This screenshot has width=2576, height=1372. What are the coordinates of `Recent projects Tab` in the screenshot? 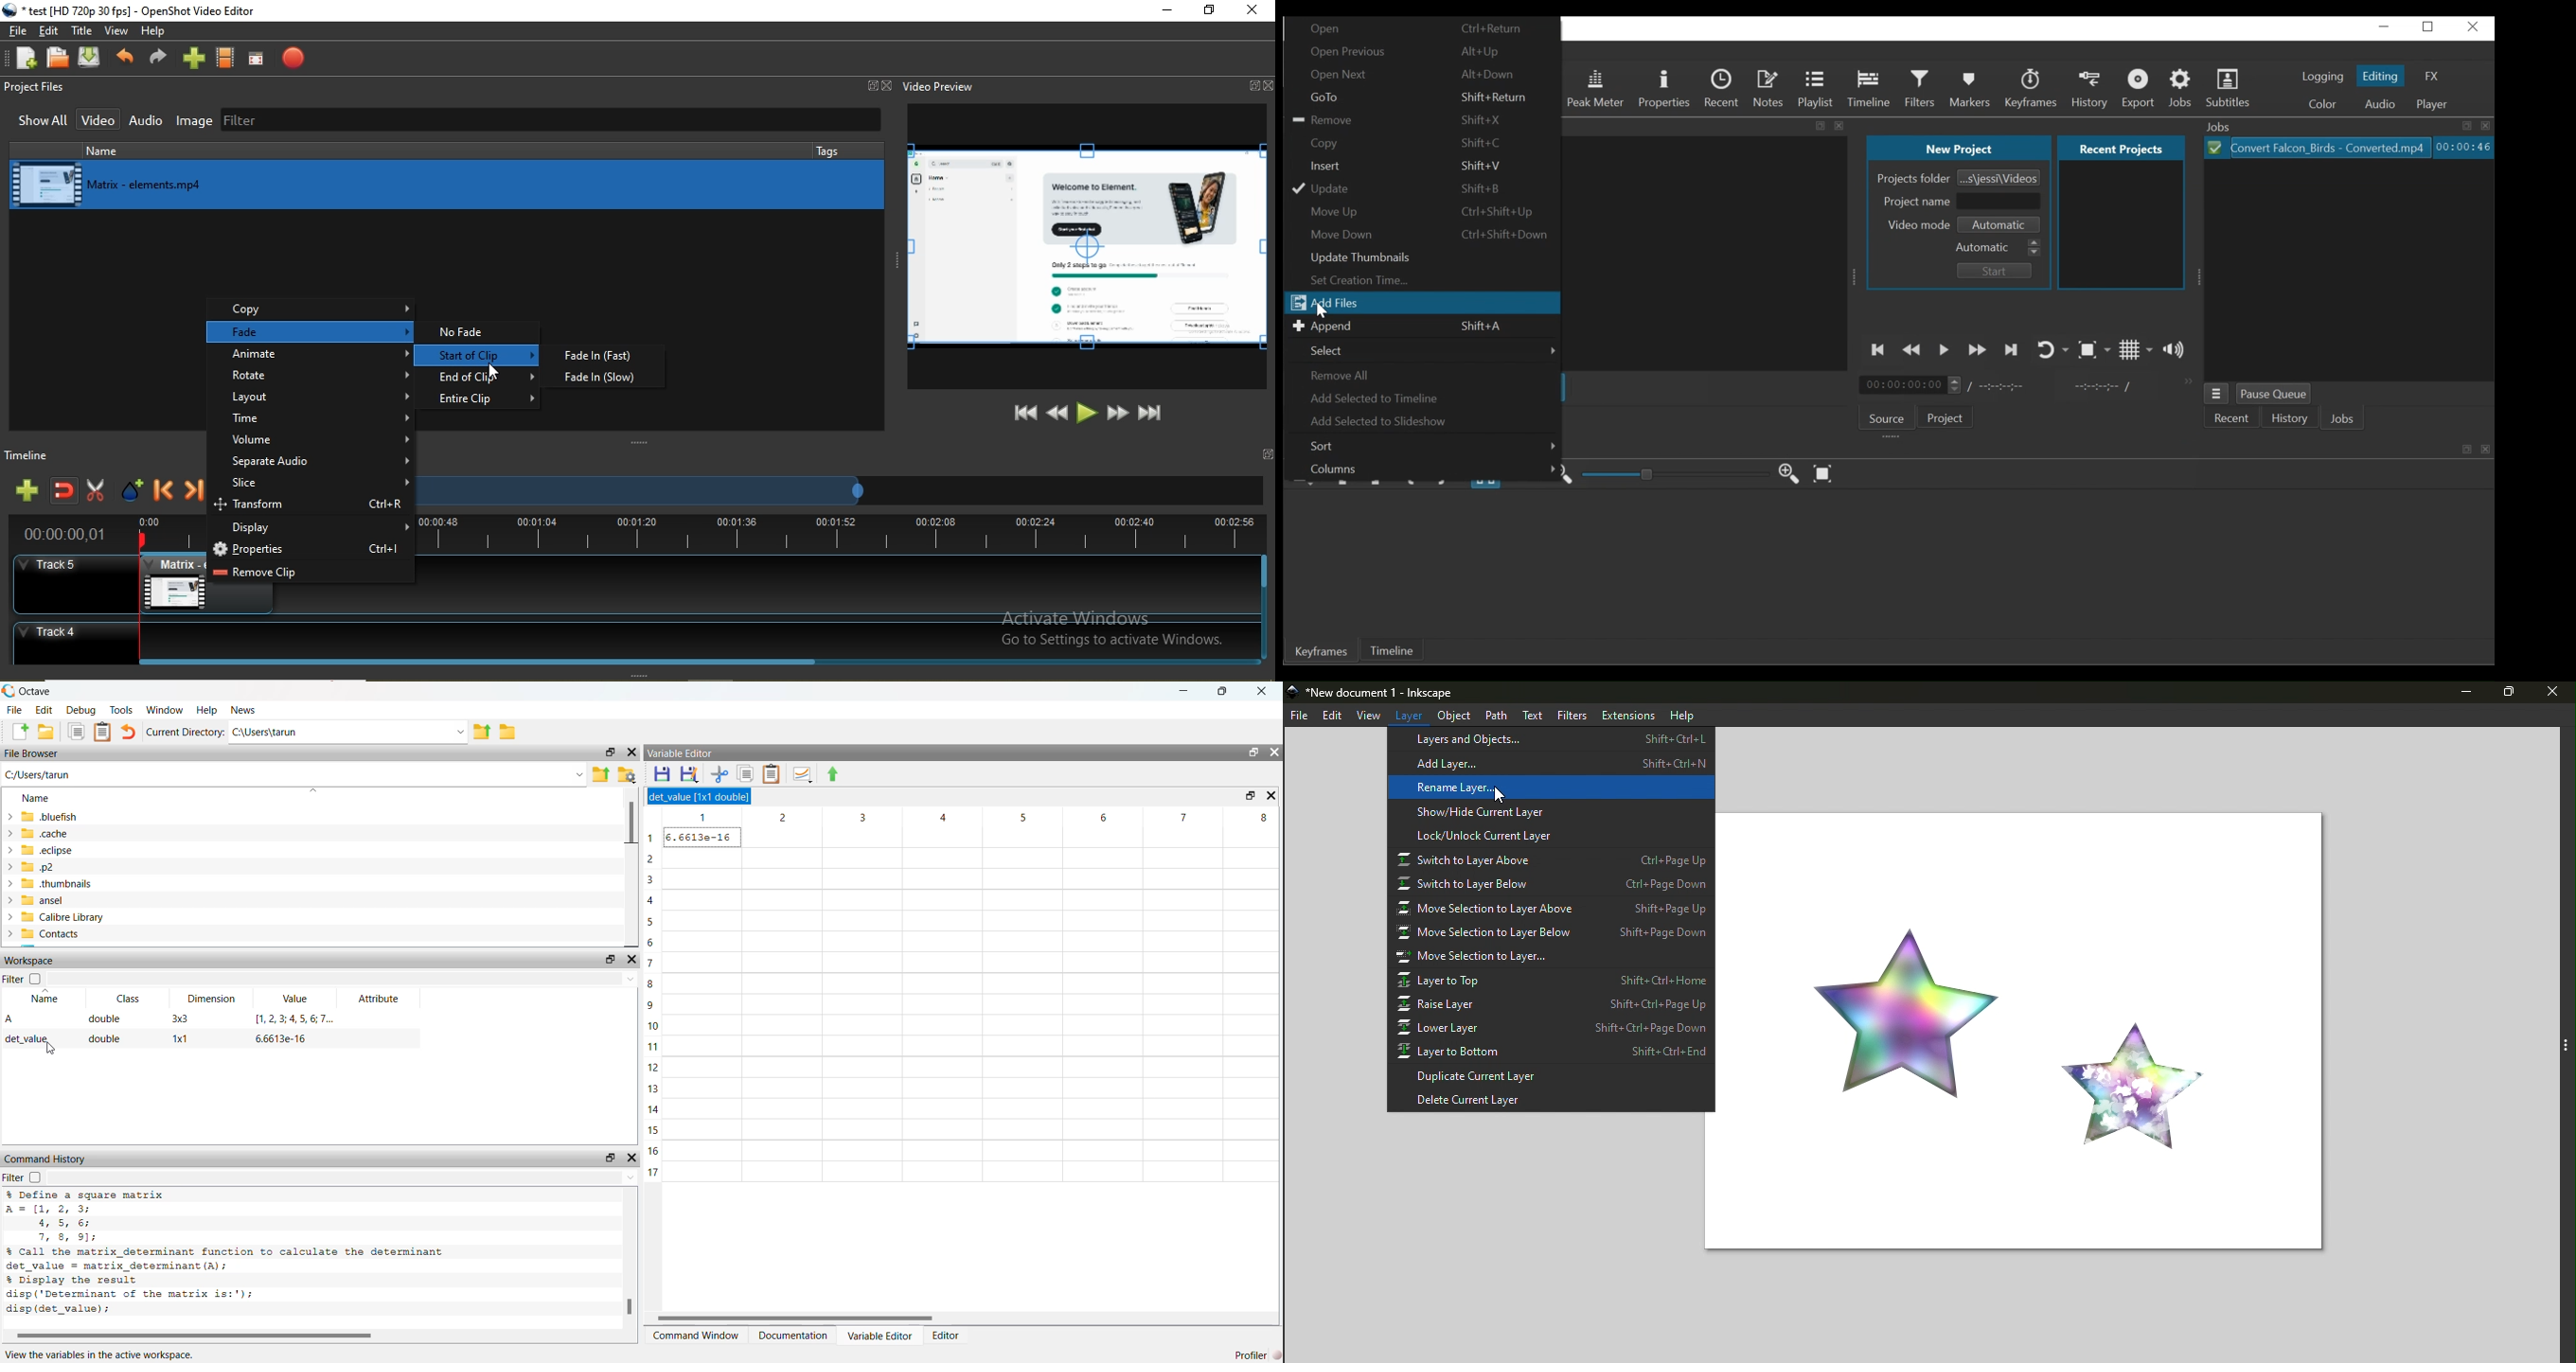 It's located at (2122, 148).